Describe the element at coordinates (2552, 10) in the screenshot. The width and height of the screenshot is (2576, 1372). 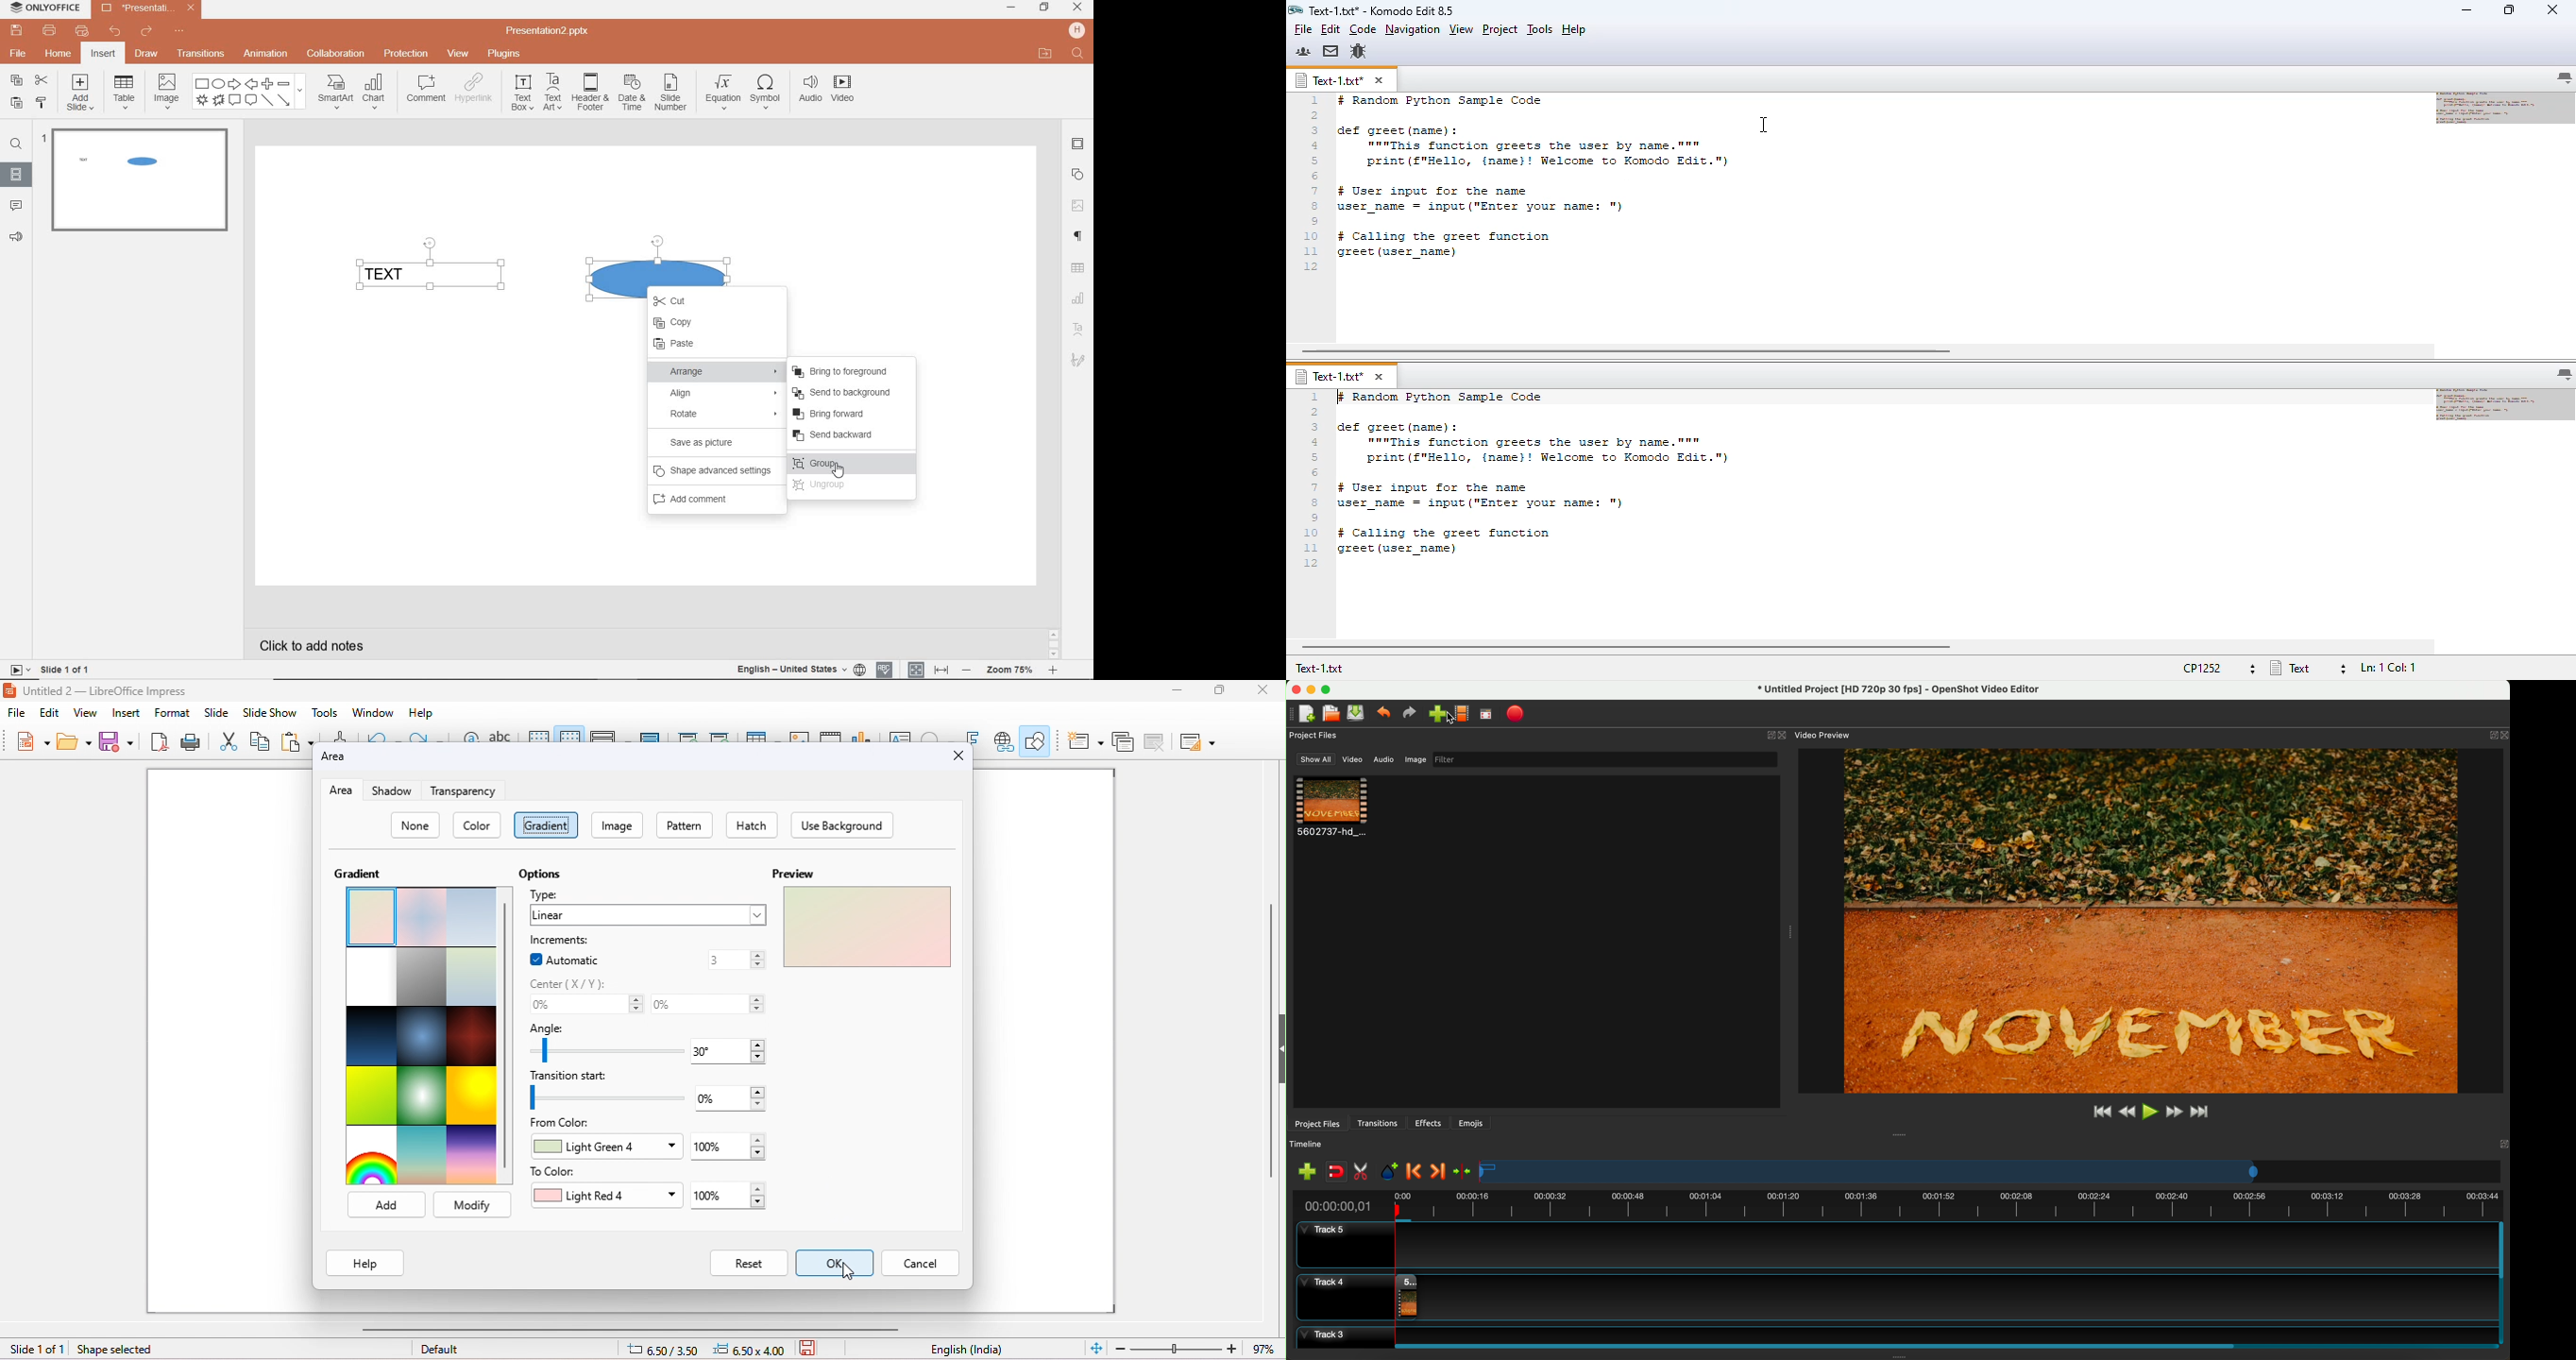
I see `close` at that location.